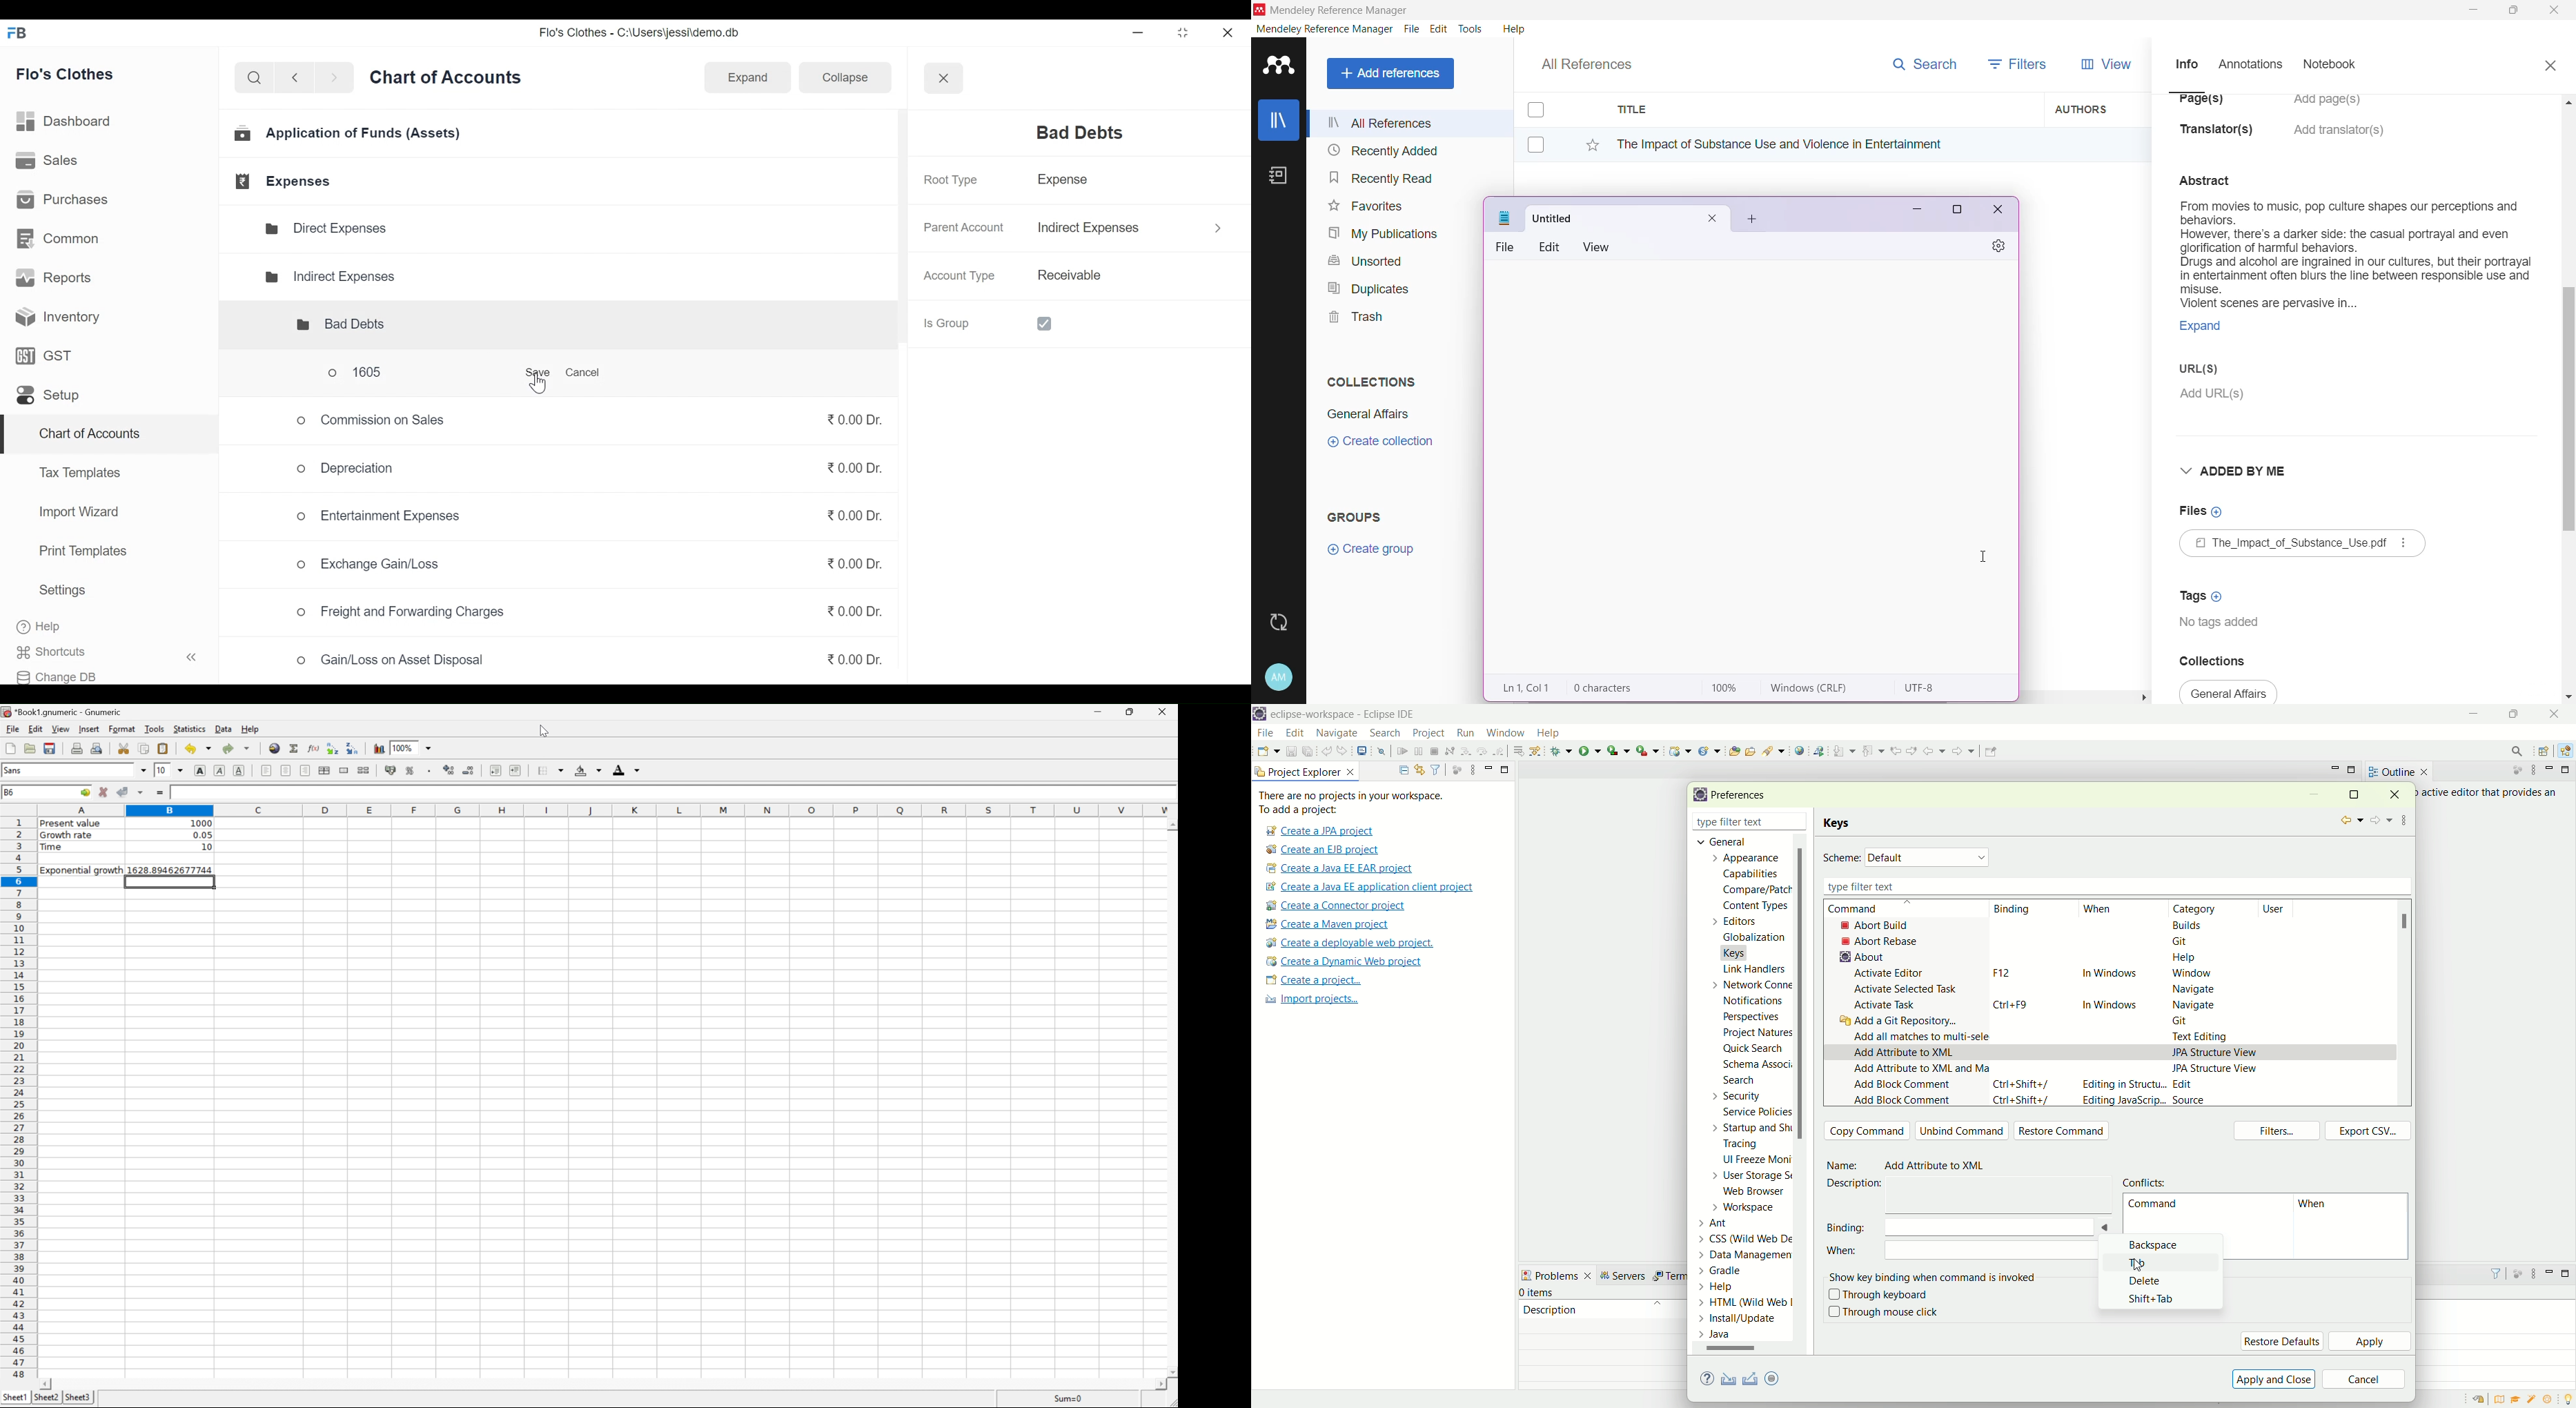  I want to click on Recently Read, so click(1381, 177).